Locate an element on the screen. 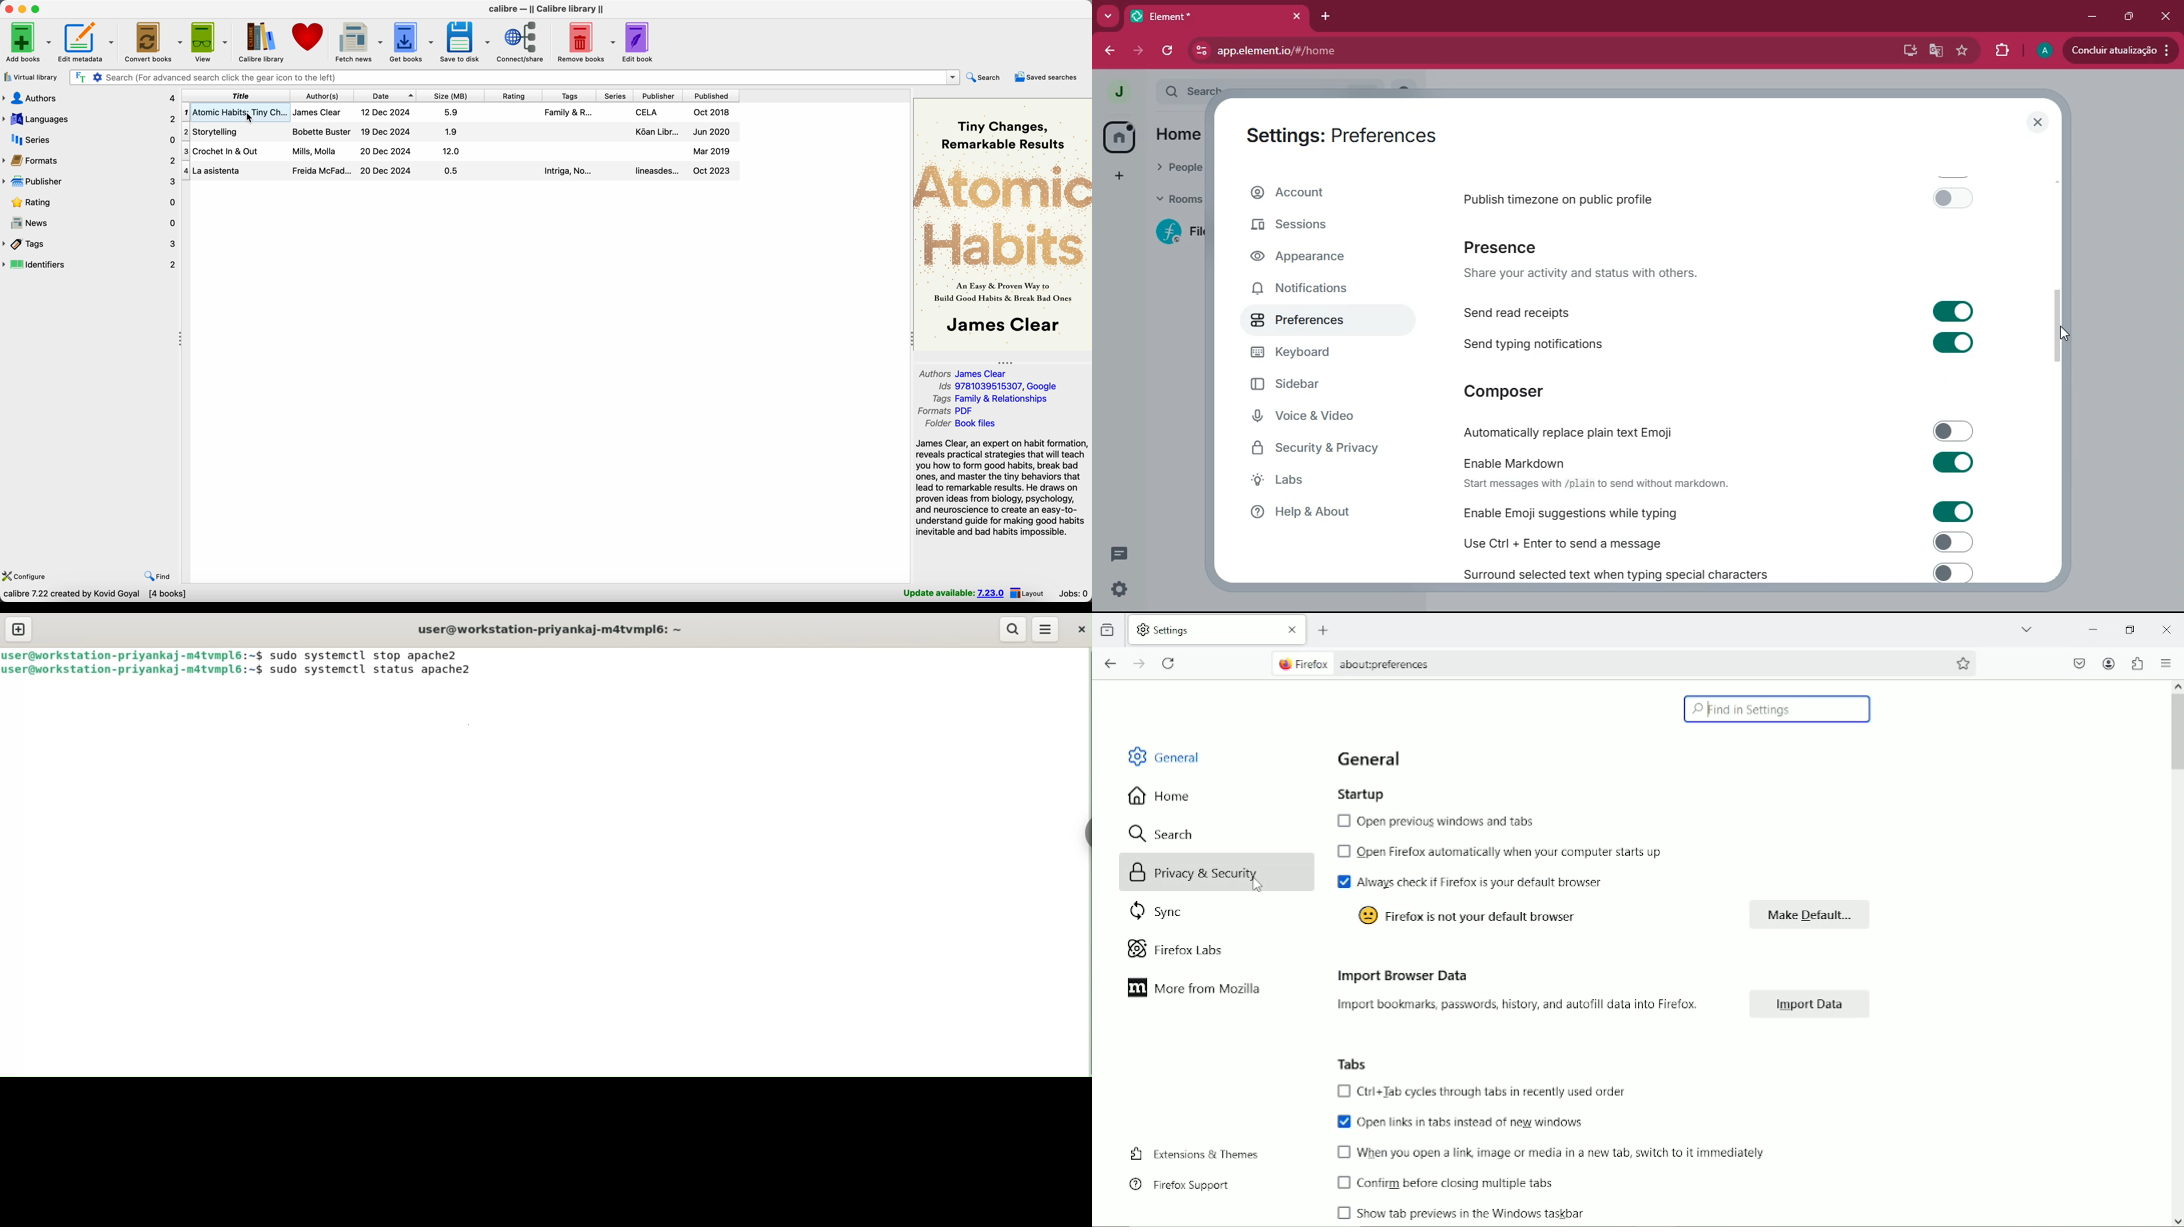  Ids is located at coordinates (996, 387).